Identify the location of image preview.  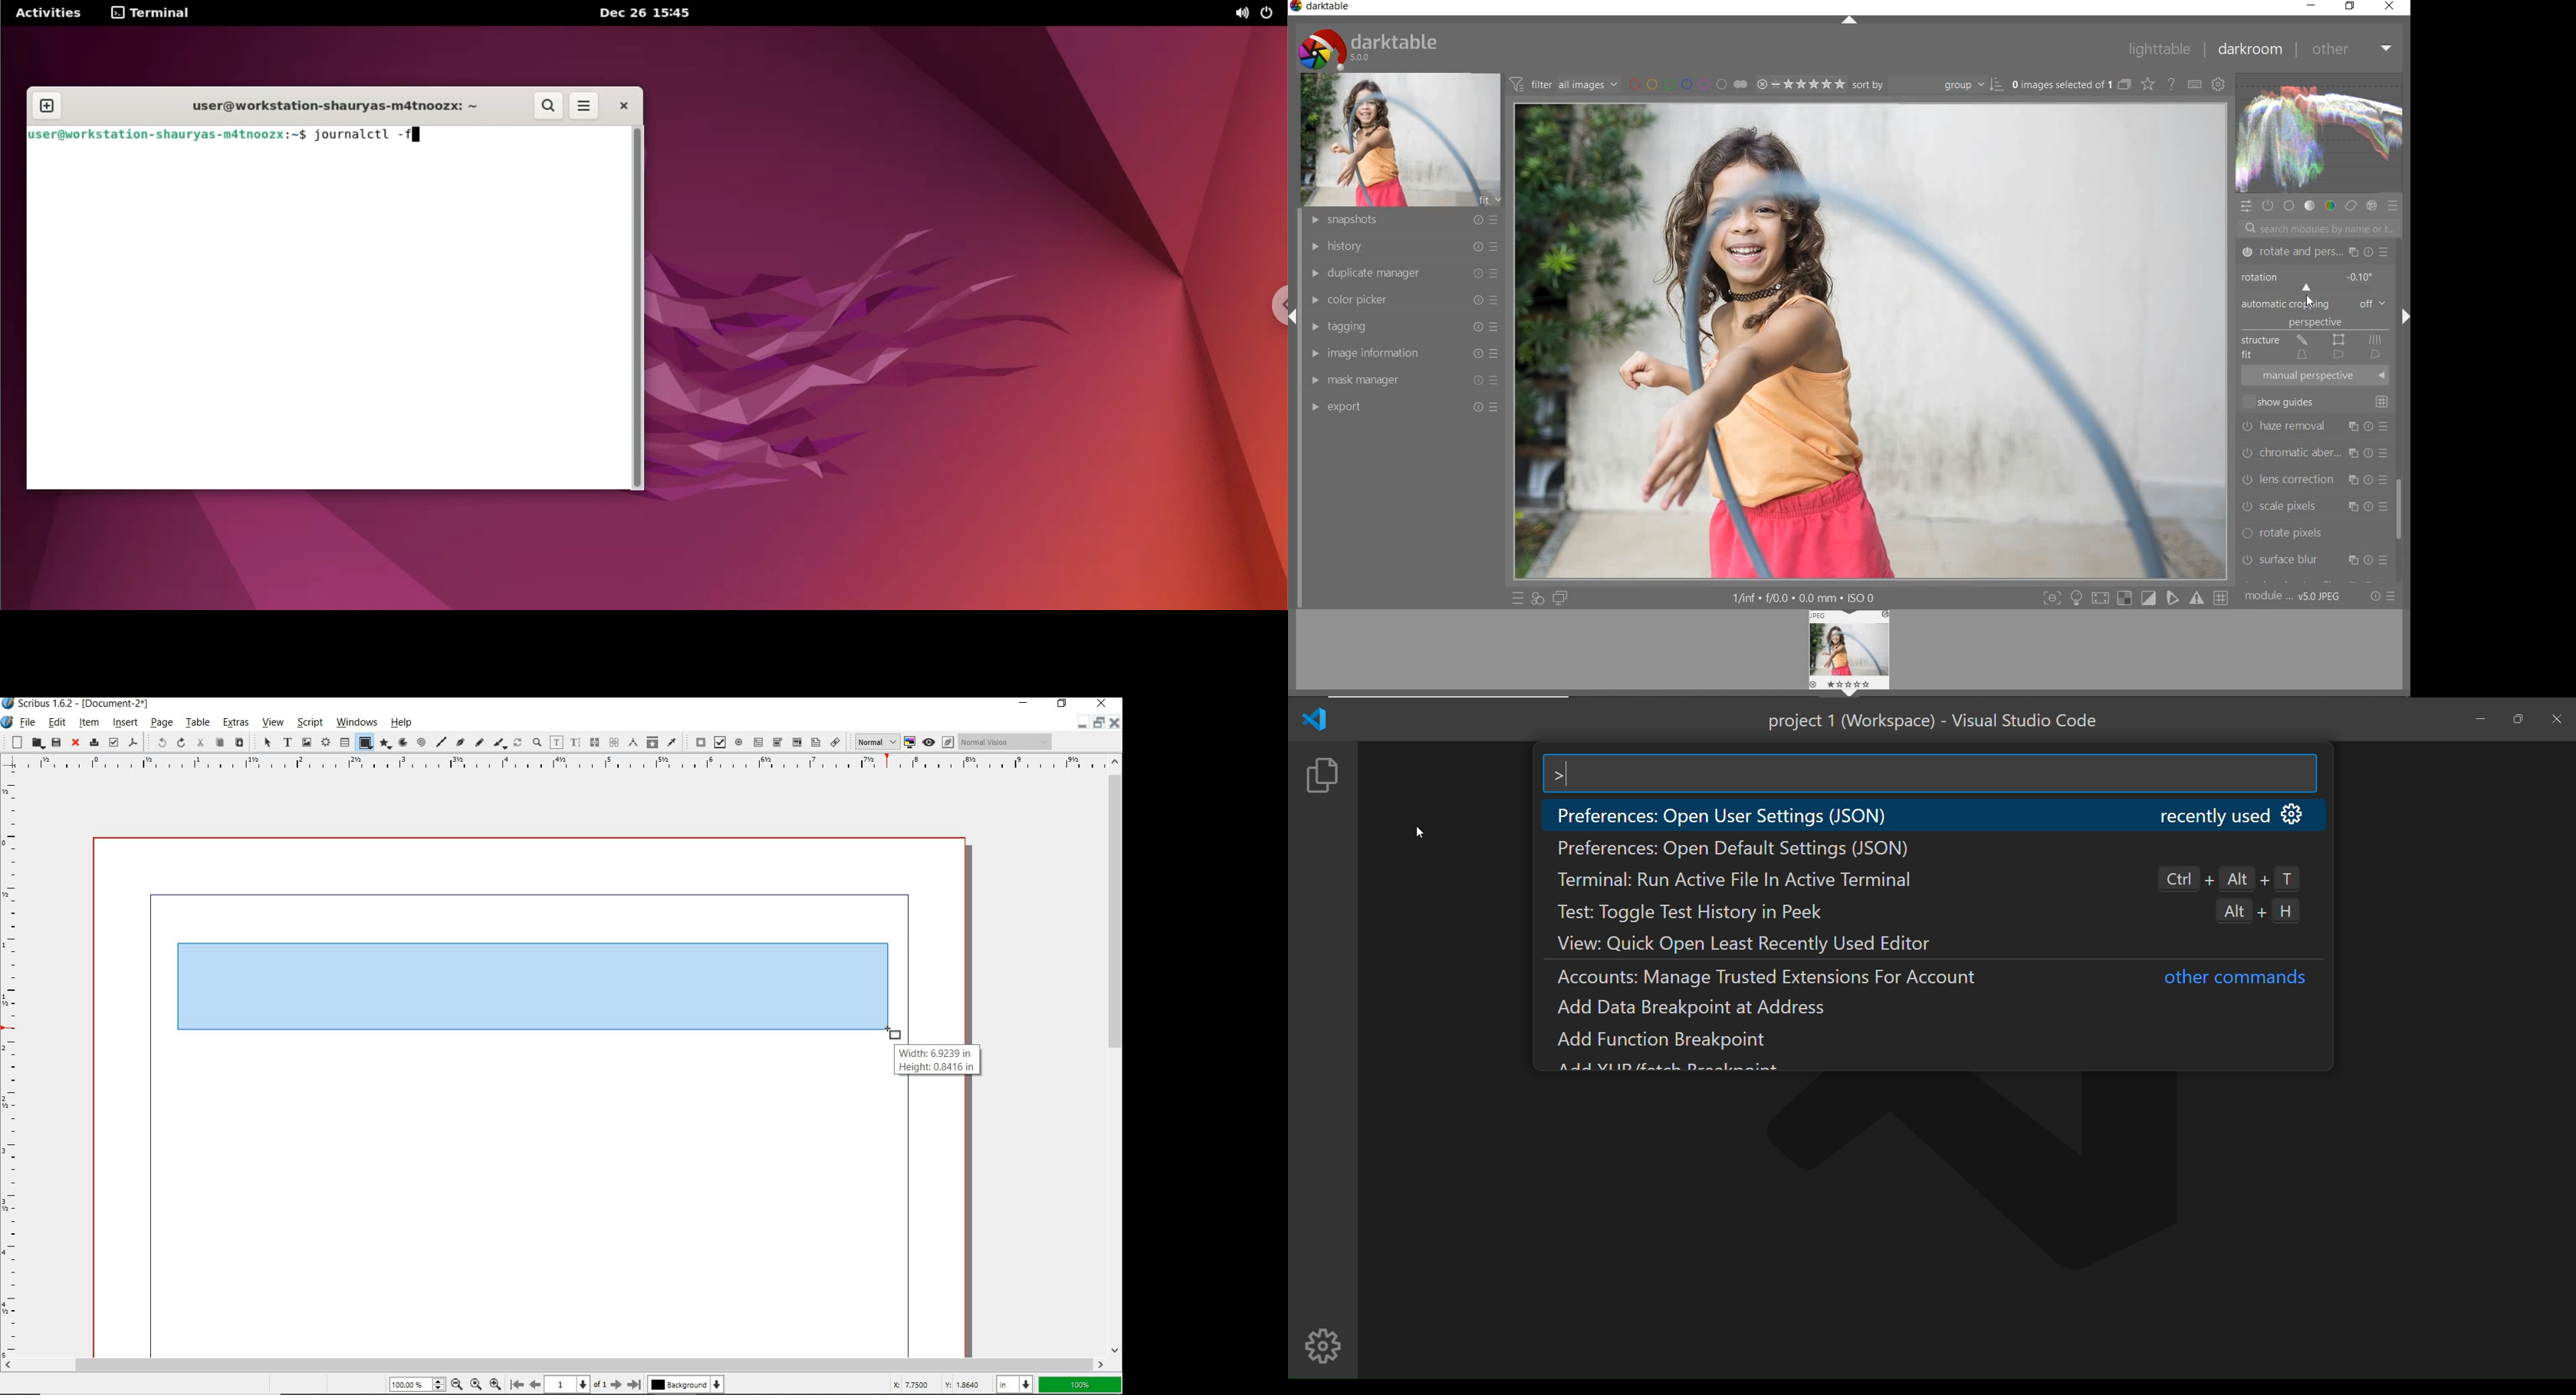
(1851, 653).